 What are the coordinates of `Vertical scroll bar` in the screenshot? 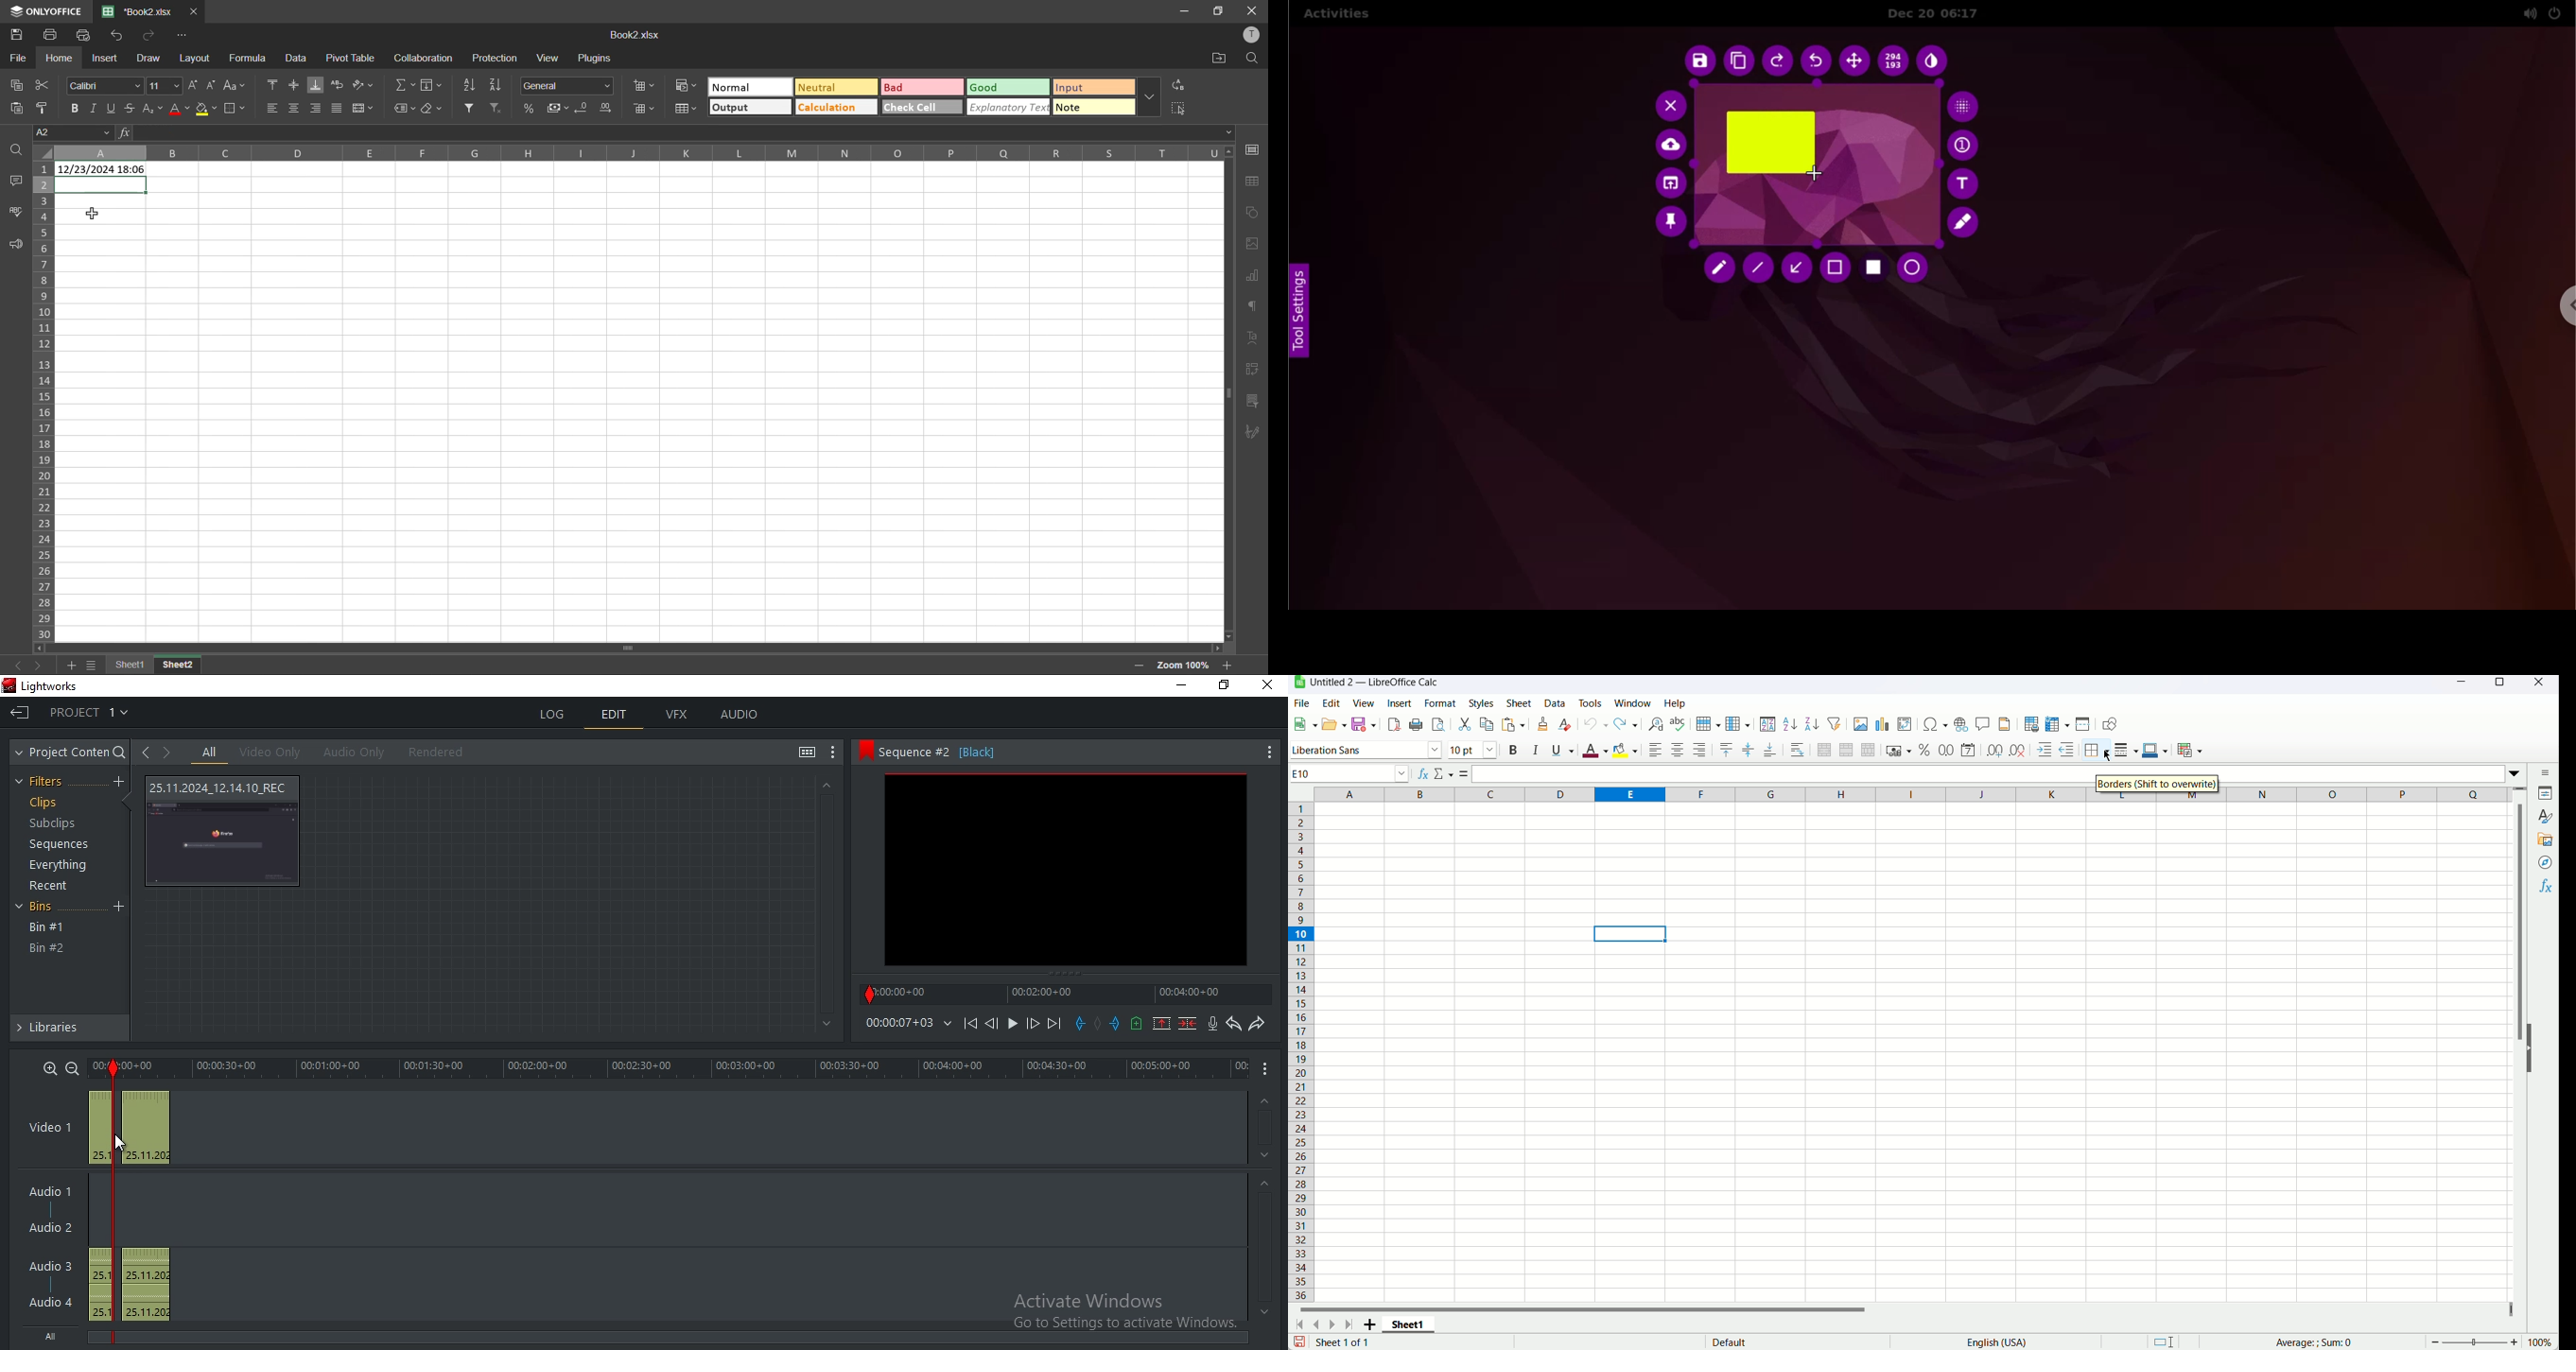 It's located at (2518, 1044).